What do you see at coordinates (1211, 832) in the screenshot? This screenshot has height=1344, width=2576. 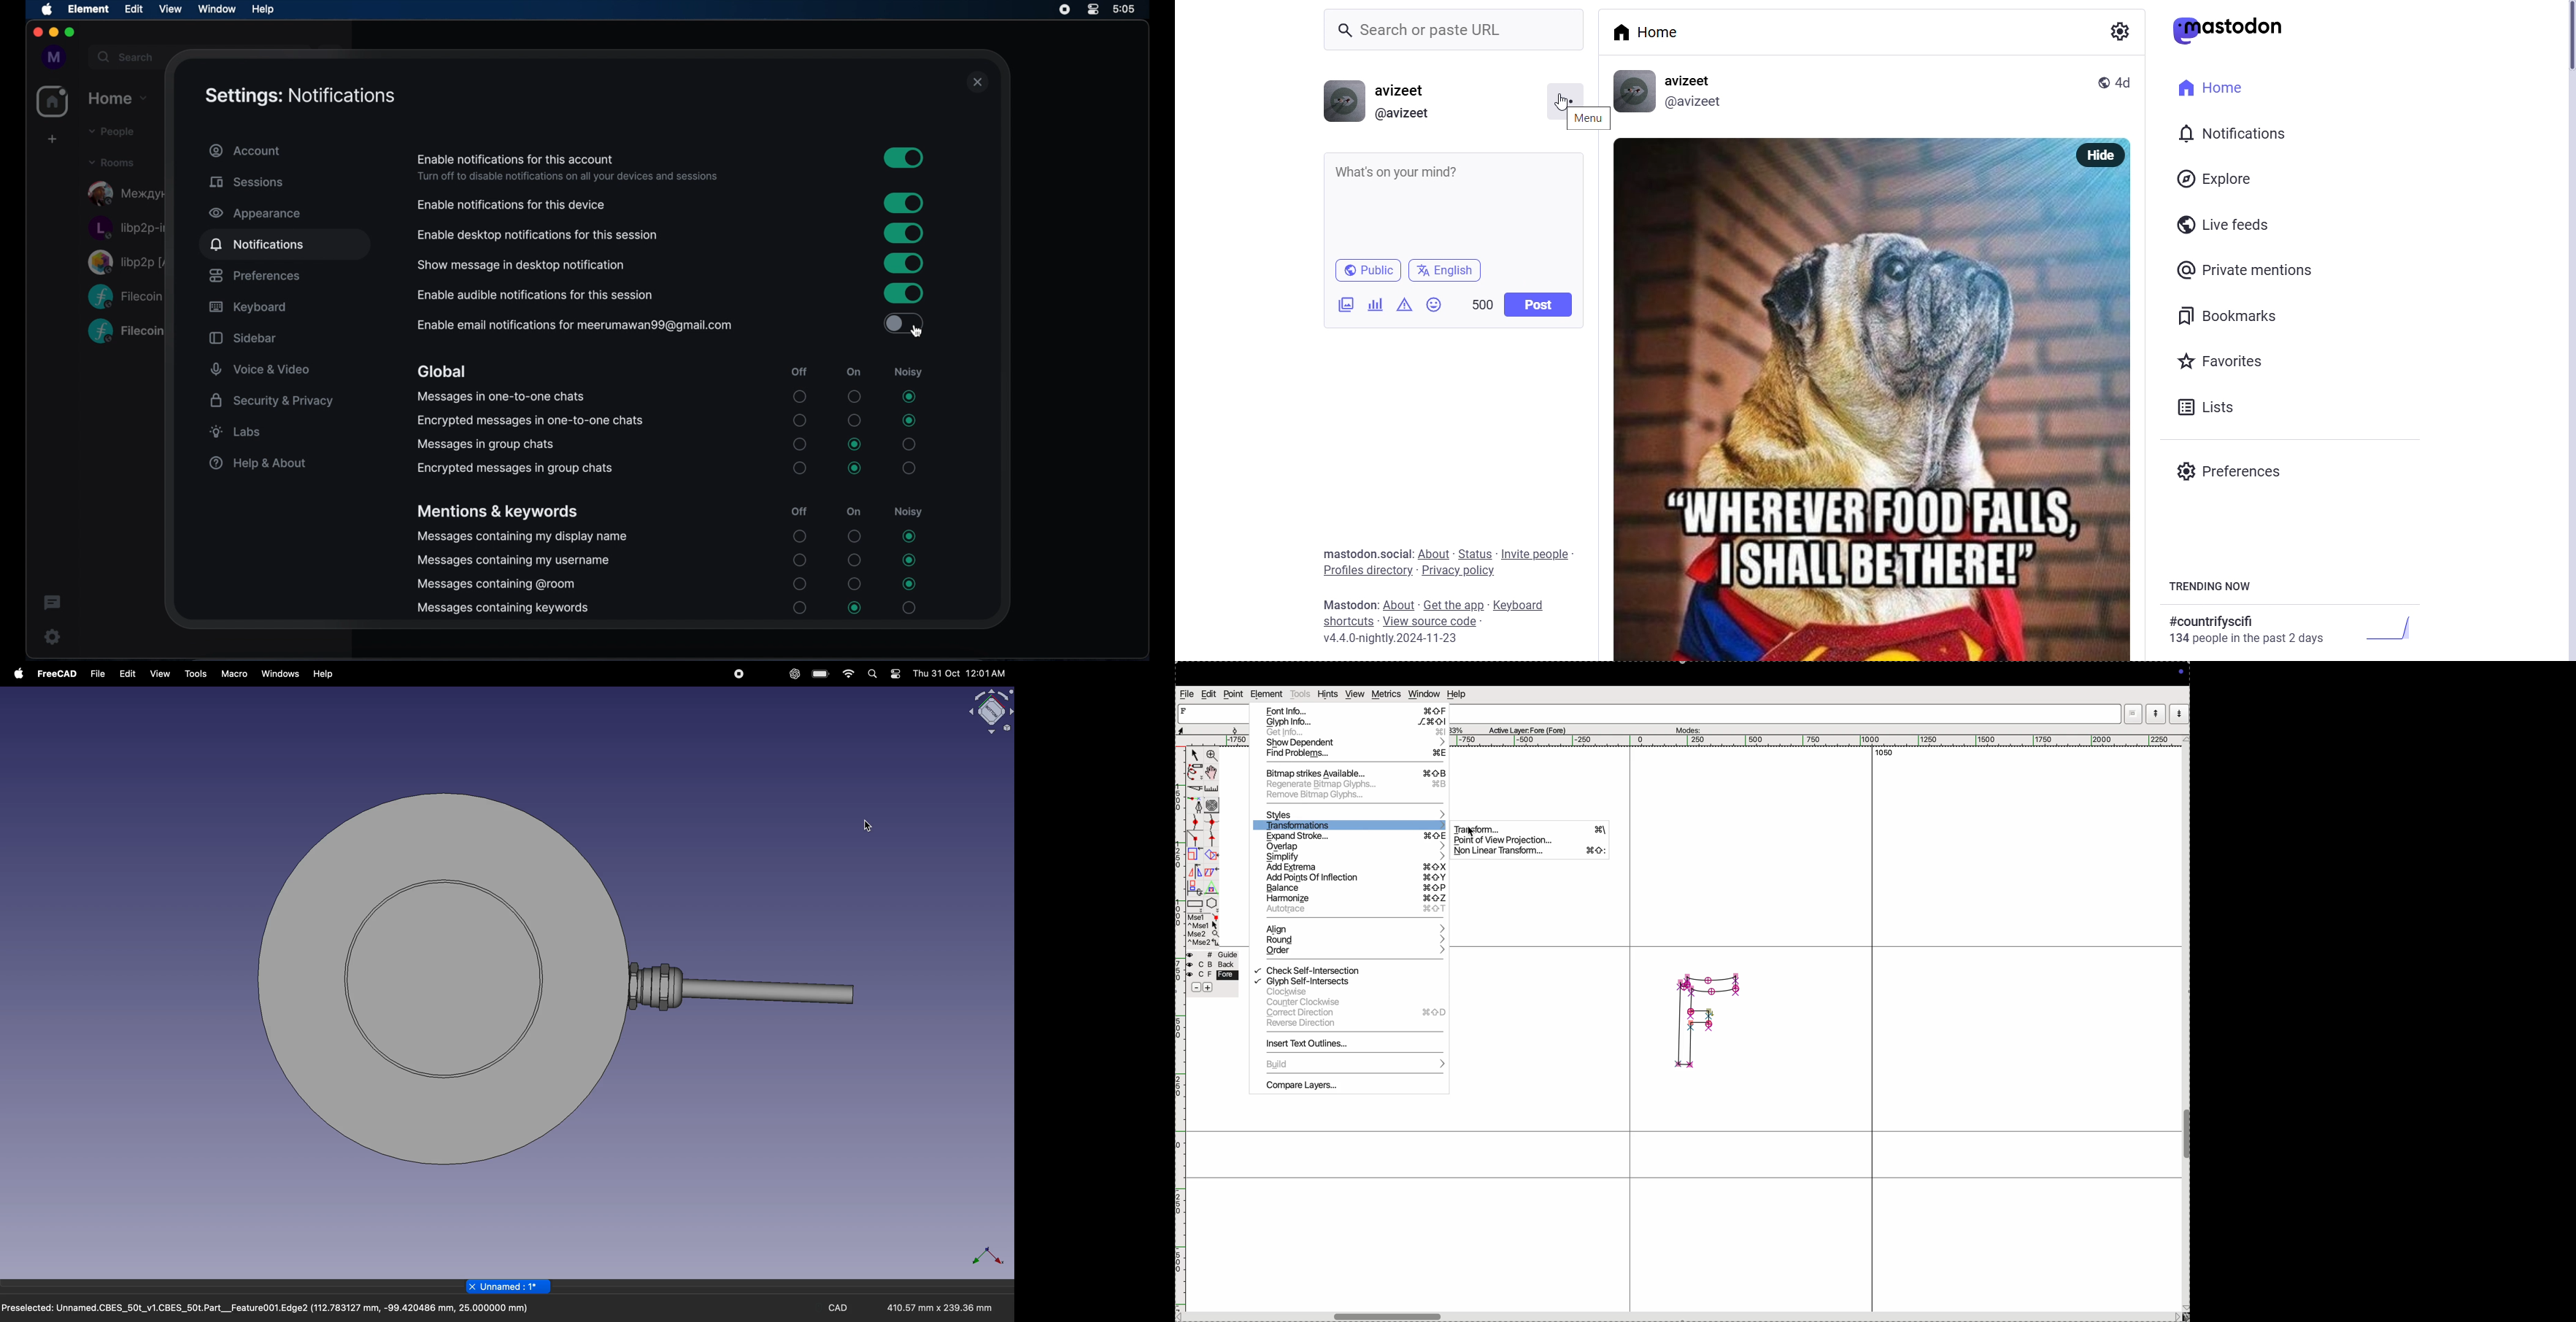 I see `spline` at bounding box center [1211, 832].